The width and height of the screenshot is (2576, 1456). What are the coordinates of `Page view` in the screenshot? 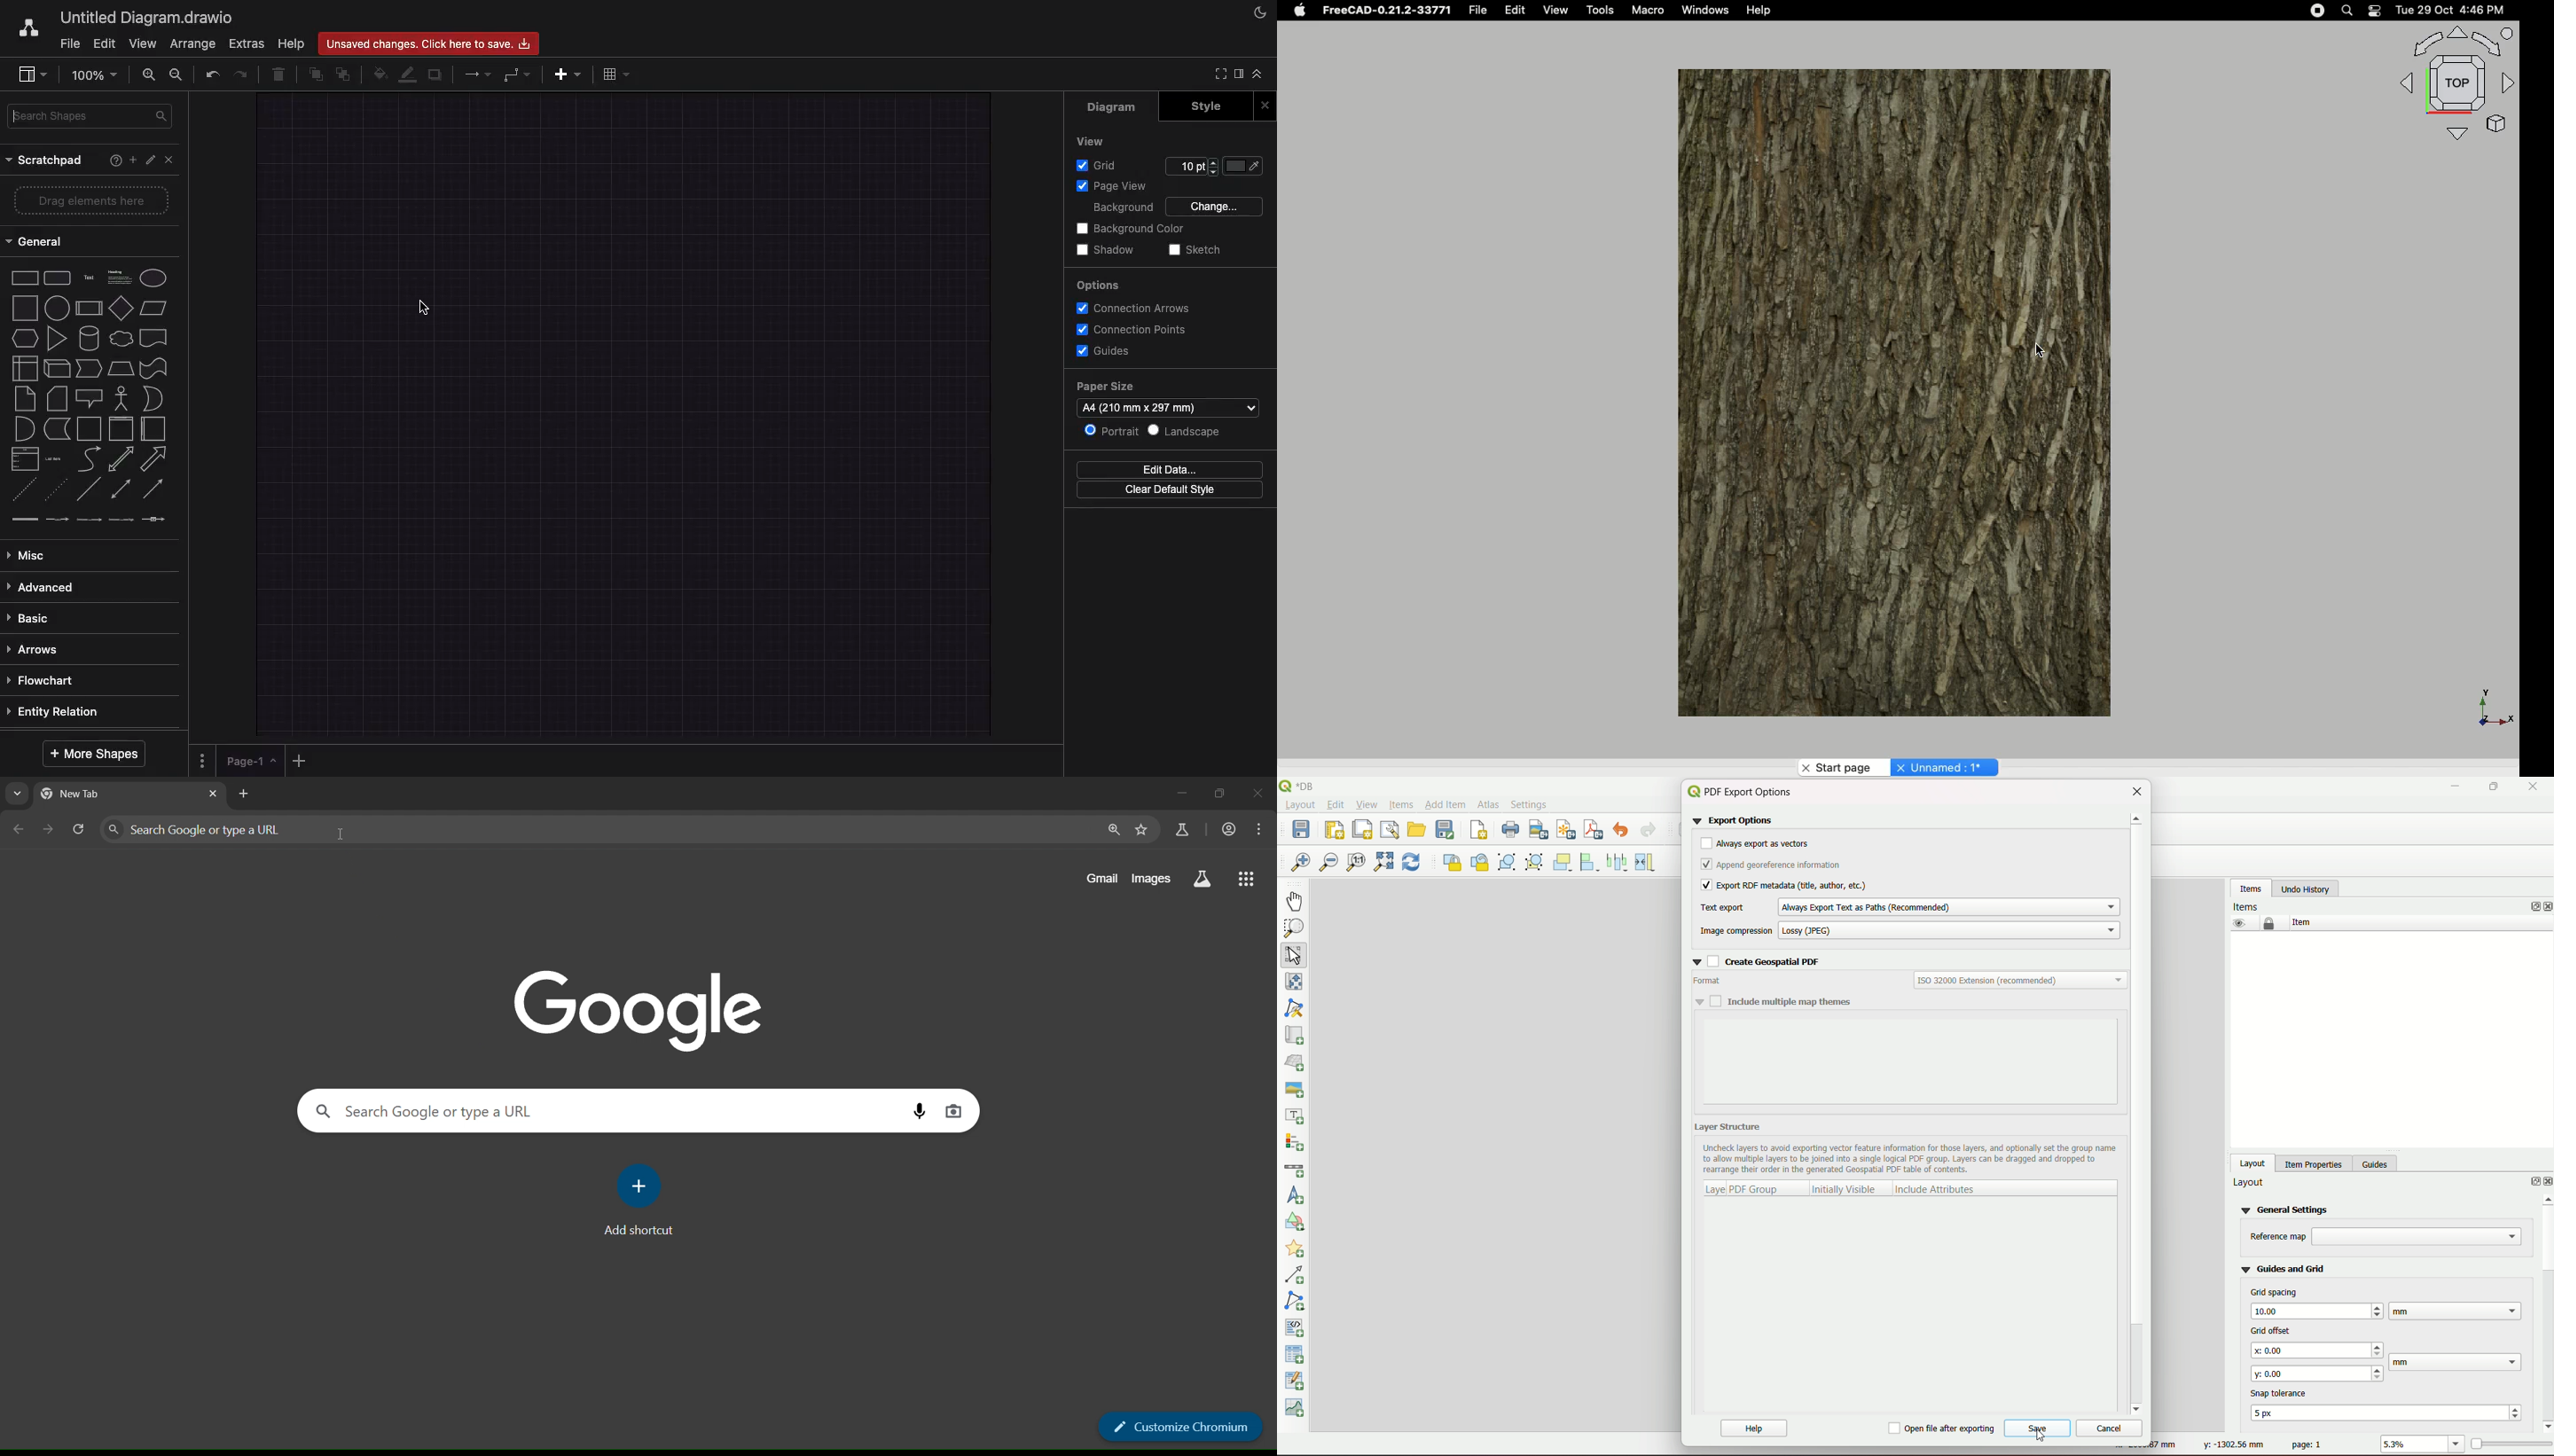 It's located at (1116, 186).